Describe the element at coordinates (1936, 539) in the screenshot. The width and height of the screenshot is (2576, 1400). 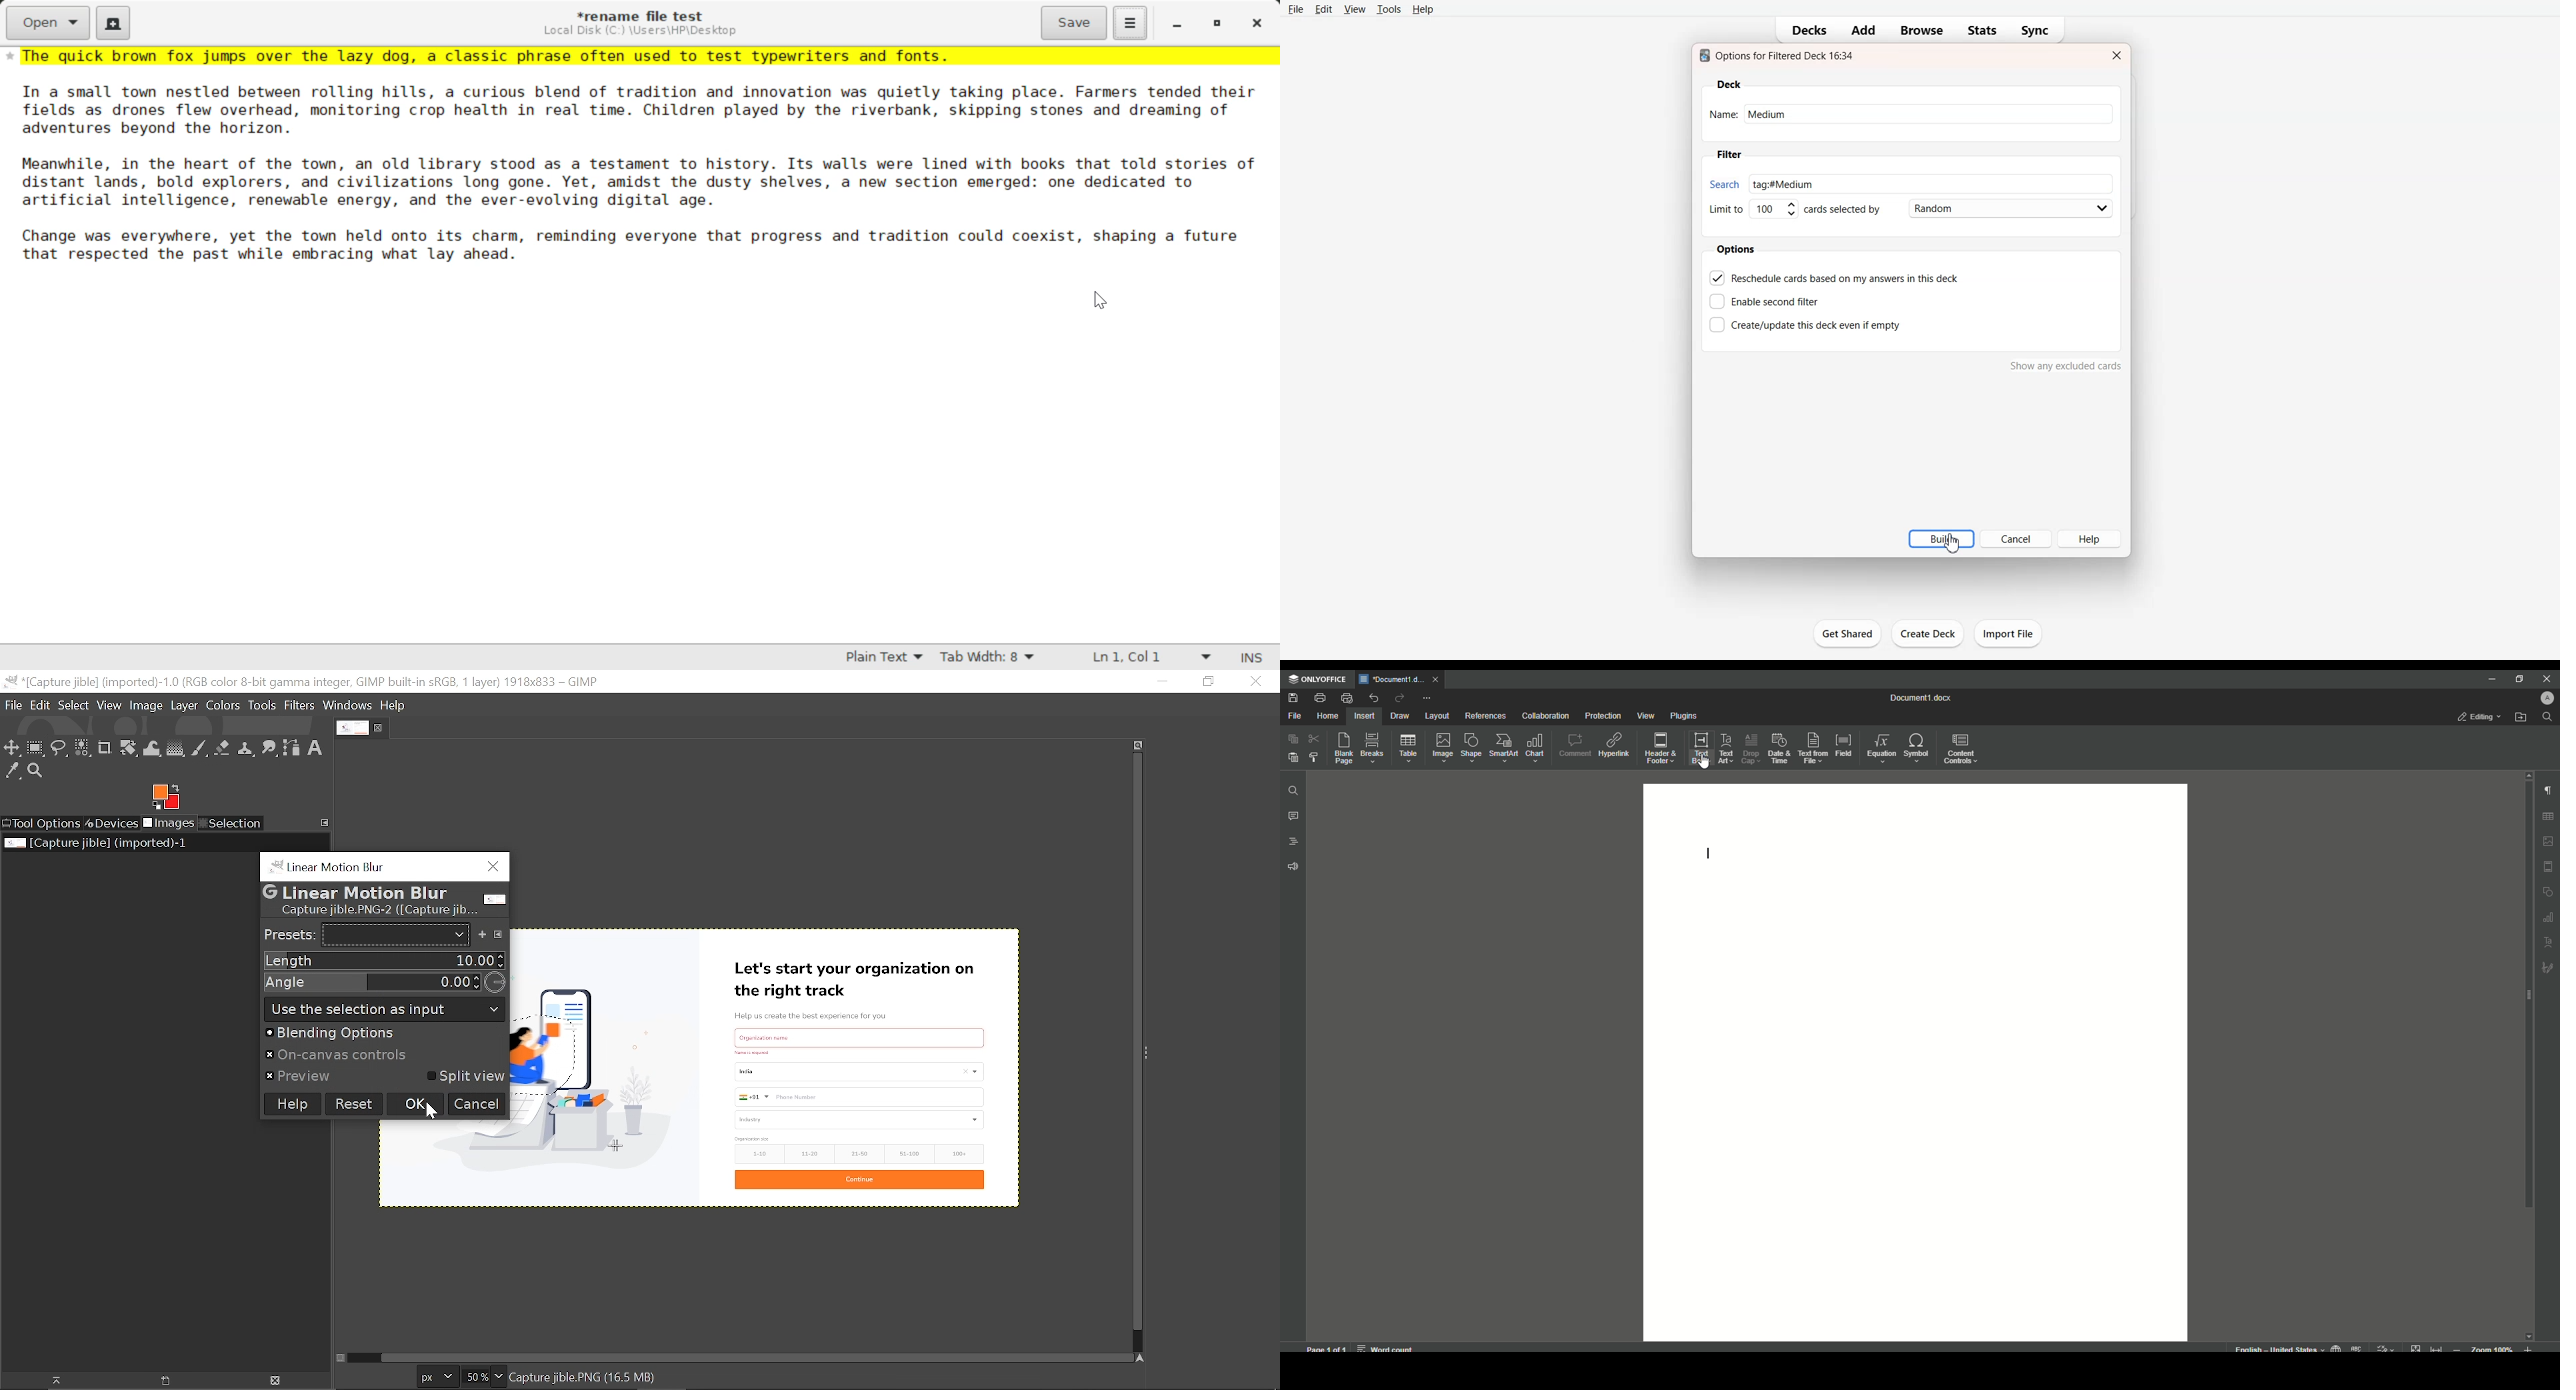
I see `Build` at that location.